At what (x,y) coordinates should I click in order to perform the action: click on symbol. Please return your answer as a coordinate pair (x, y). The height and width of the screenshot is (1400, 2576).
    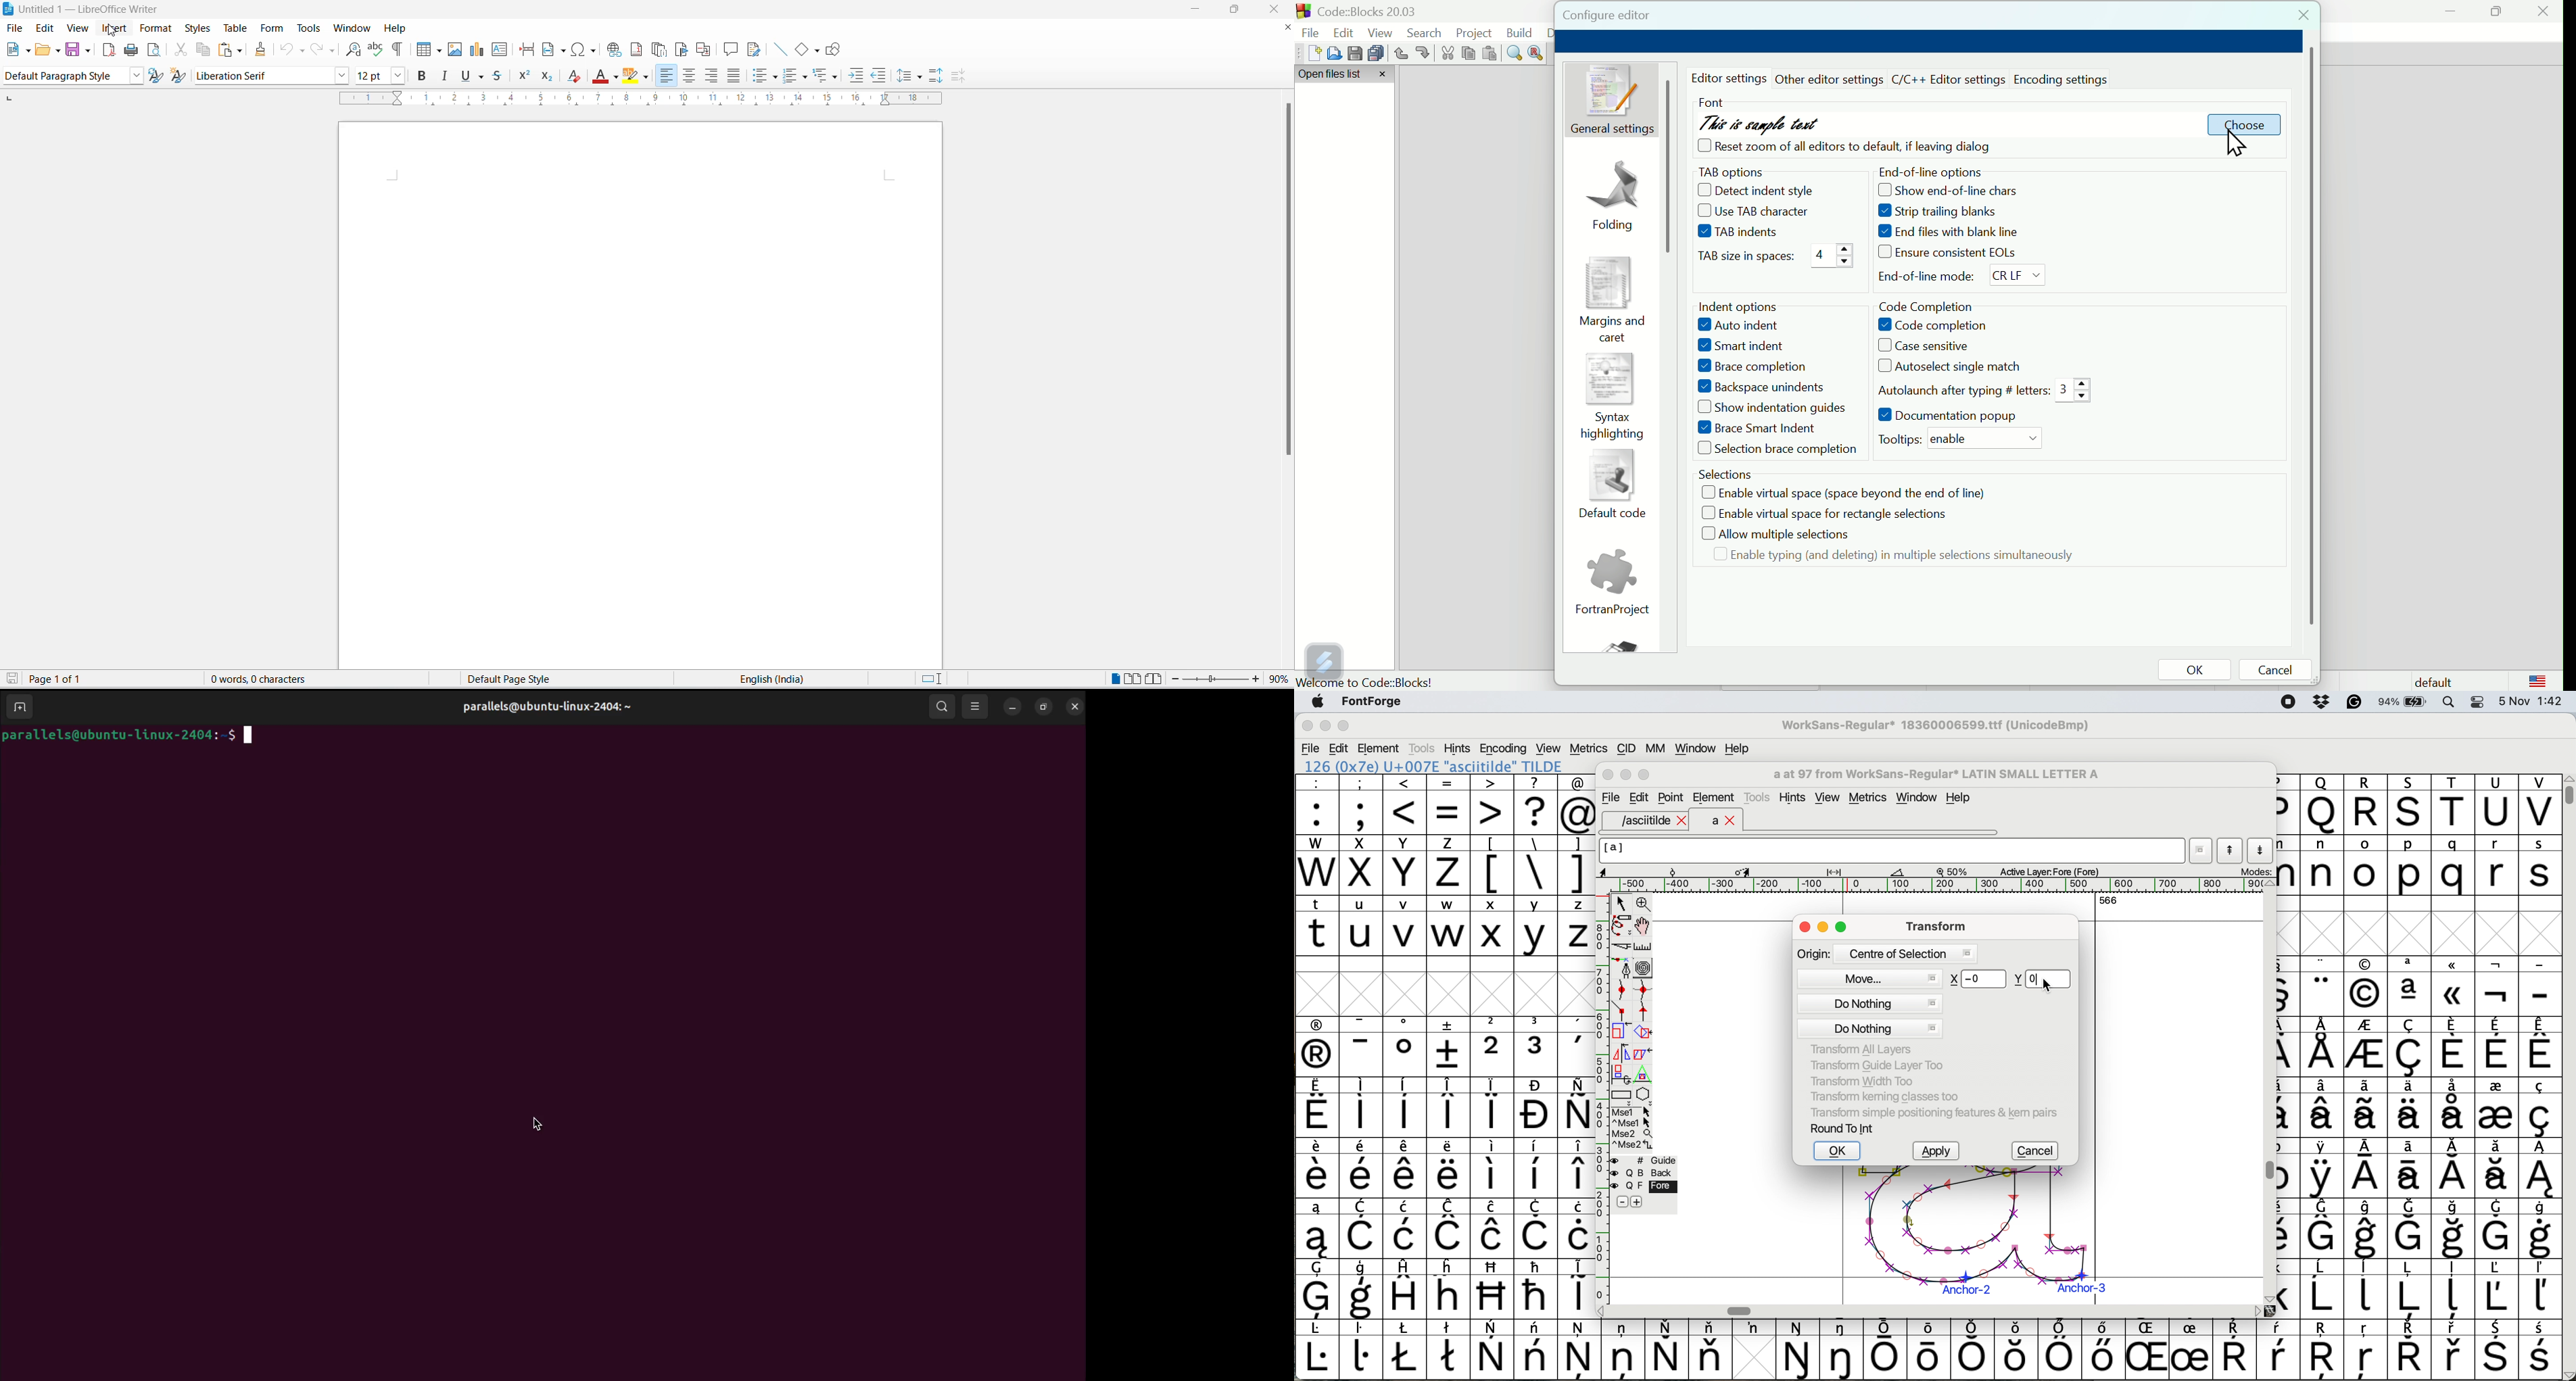
    Looking at the image, I should click on (1799, 1350).